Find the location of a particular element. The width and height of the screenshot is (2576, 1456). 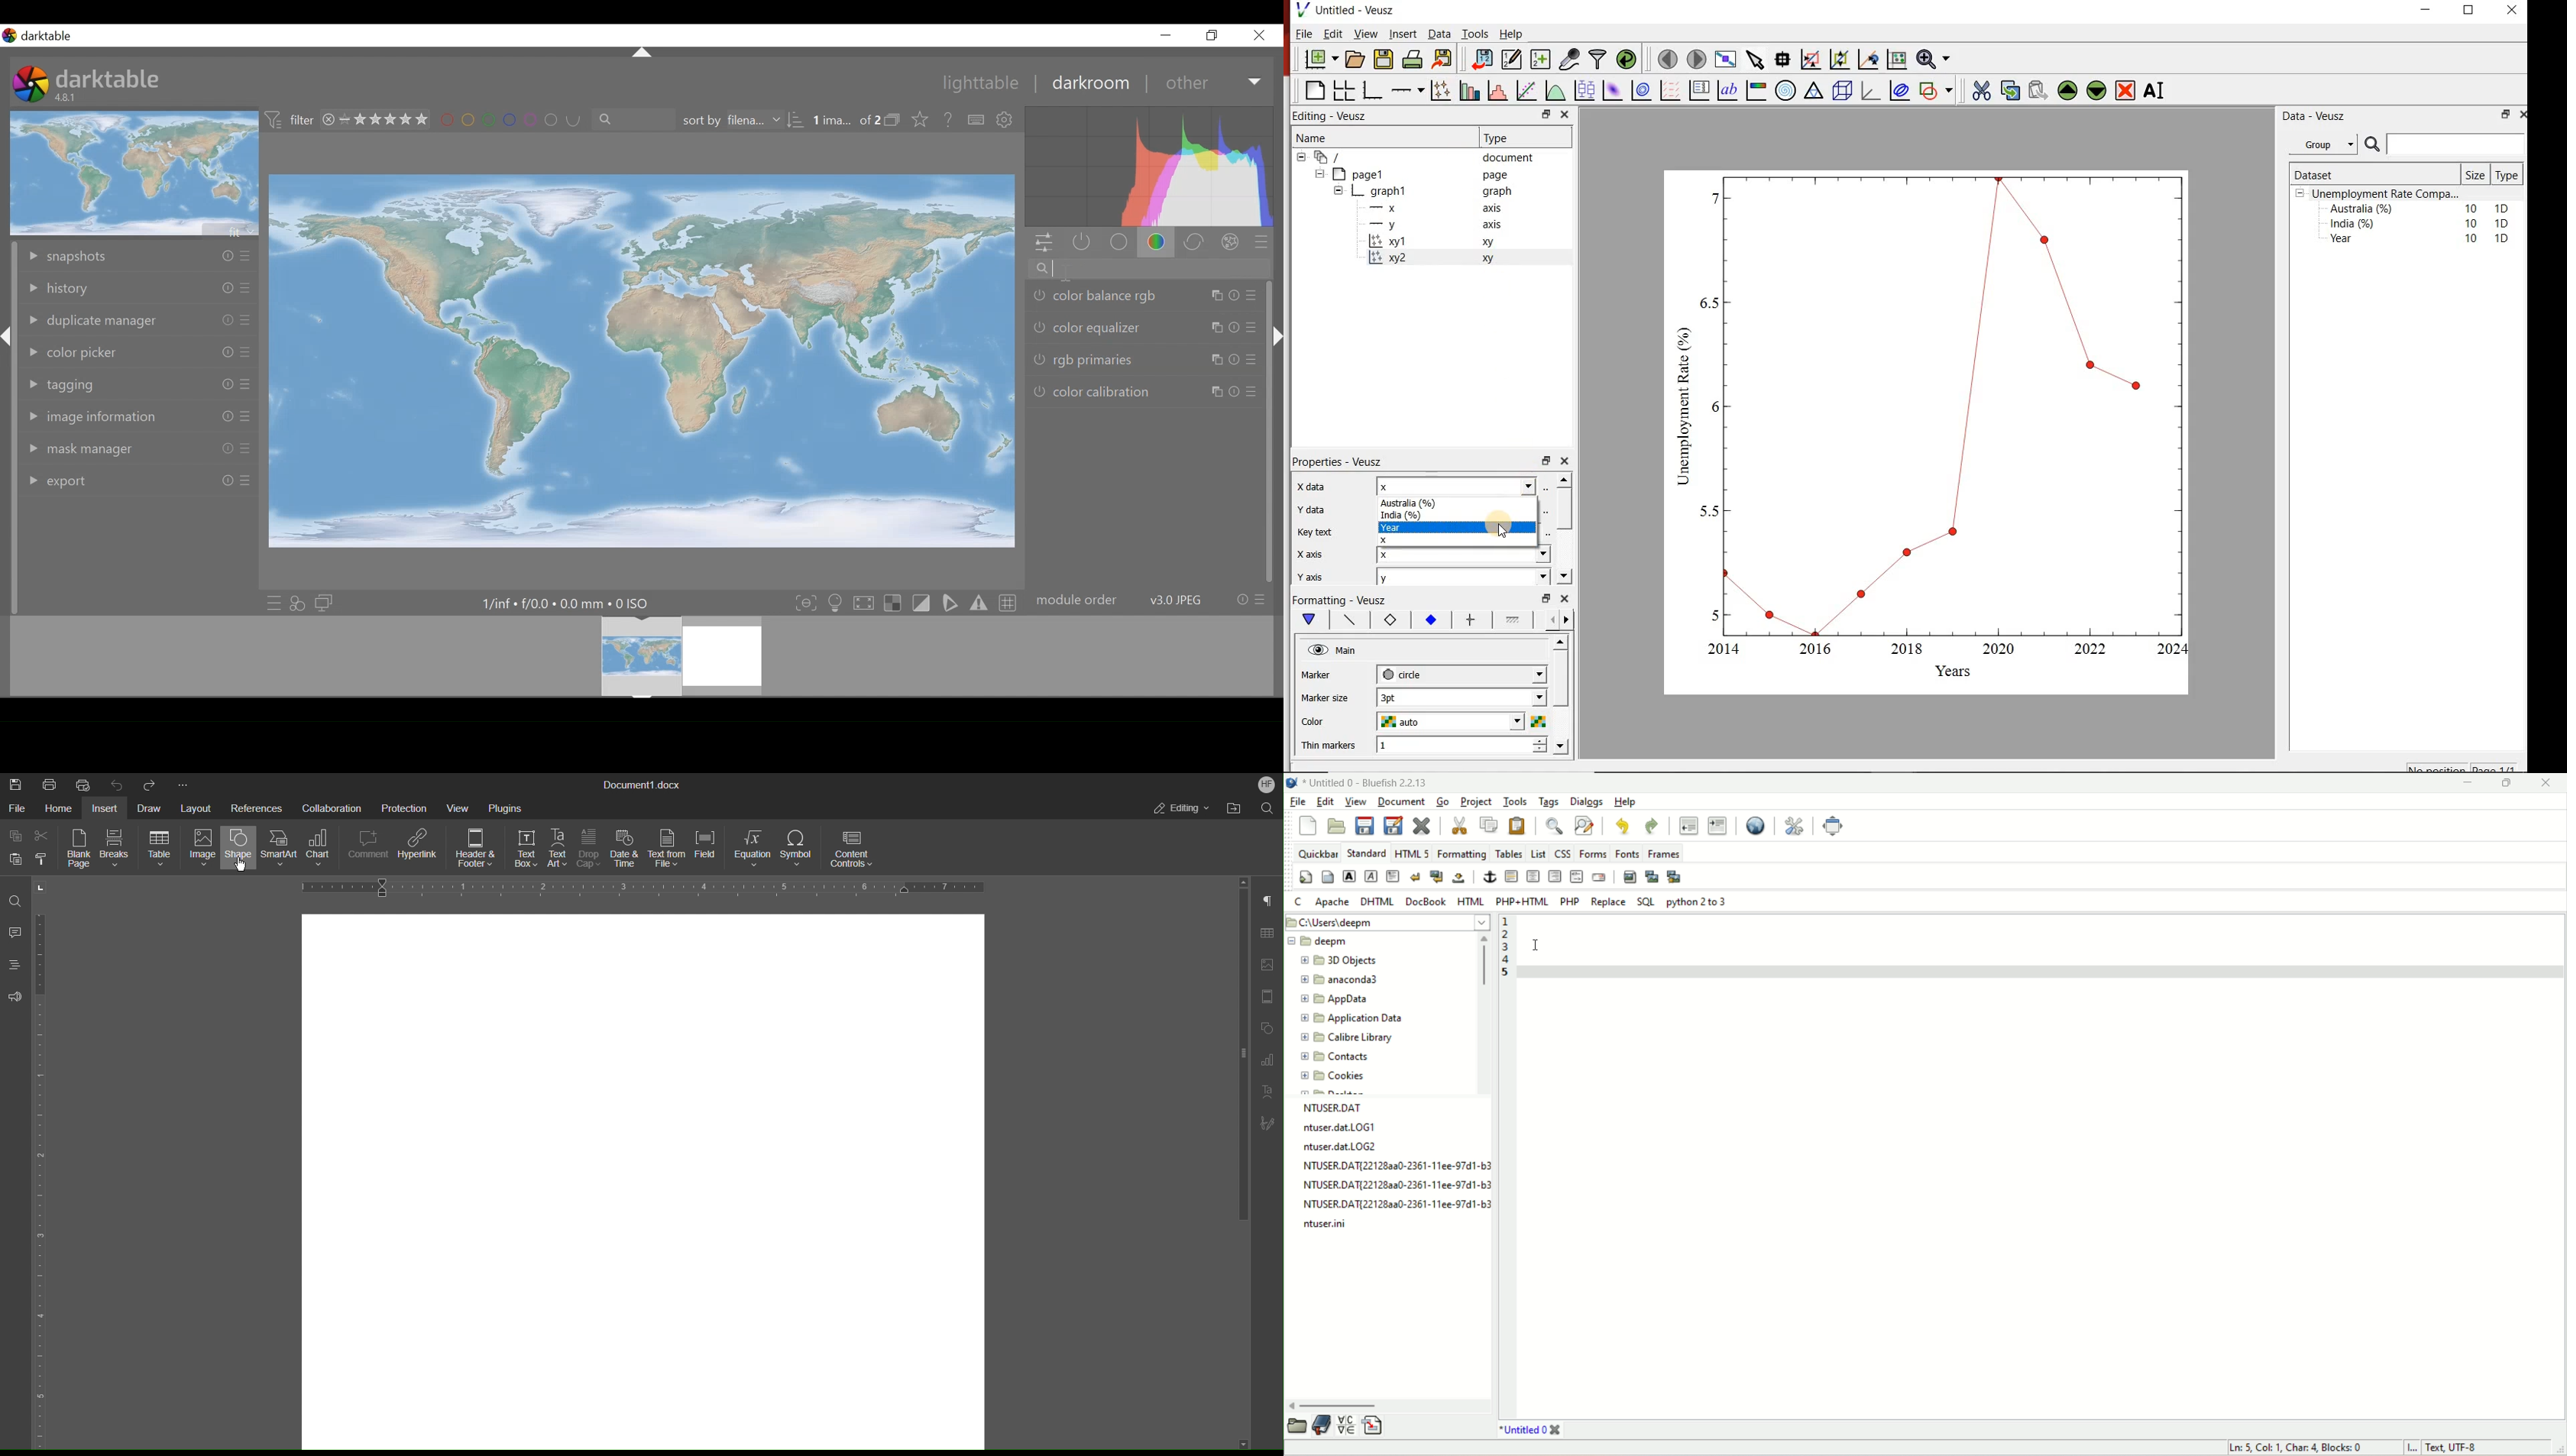

move to previous page is located at coordinates (1669, 58).